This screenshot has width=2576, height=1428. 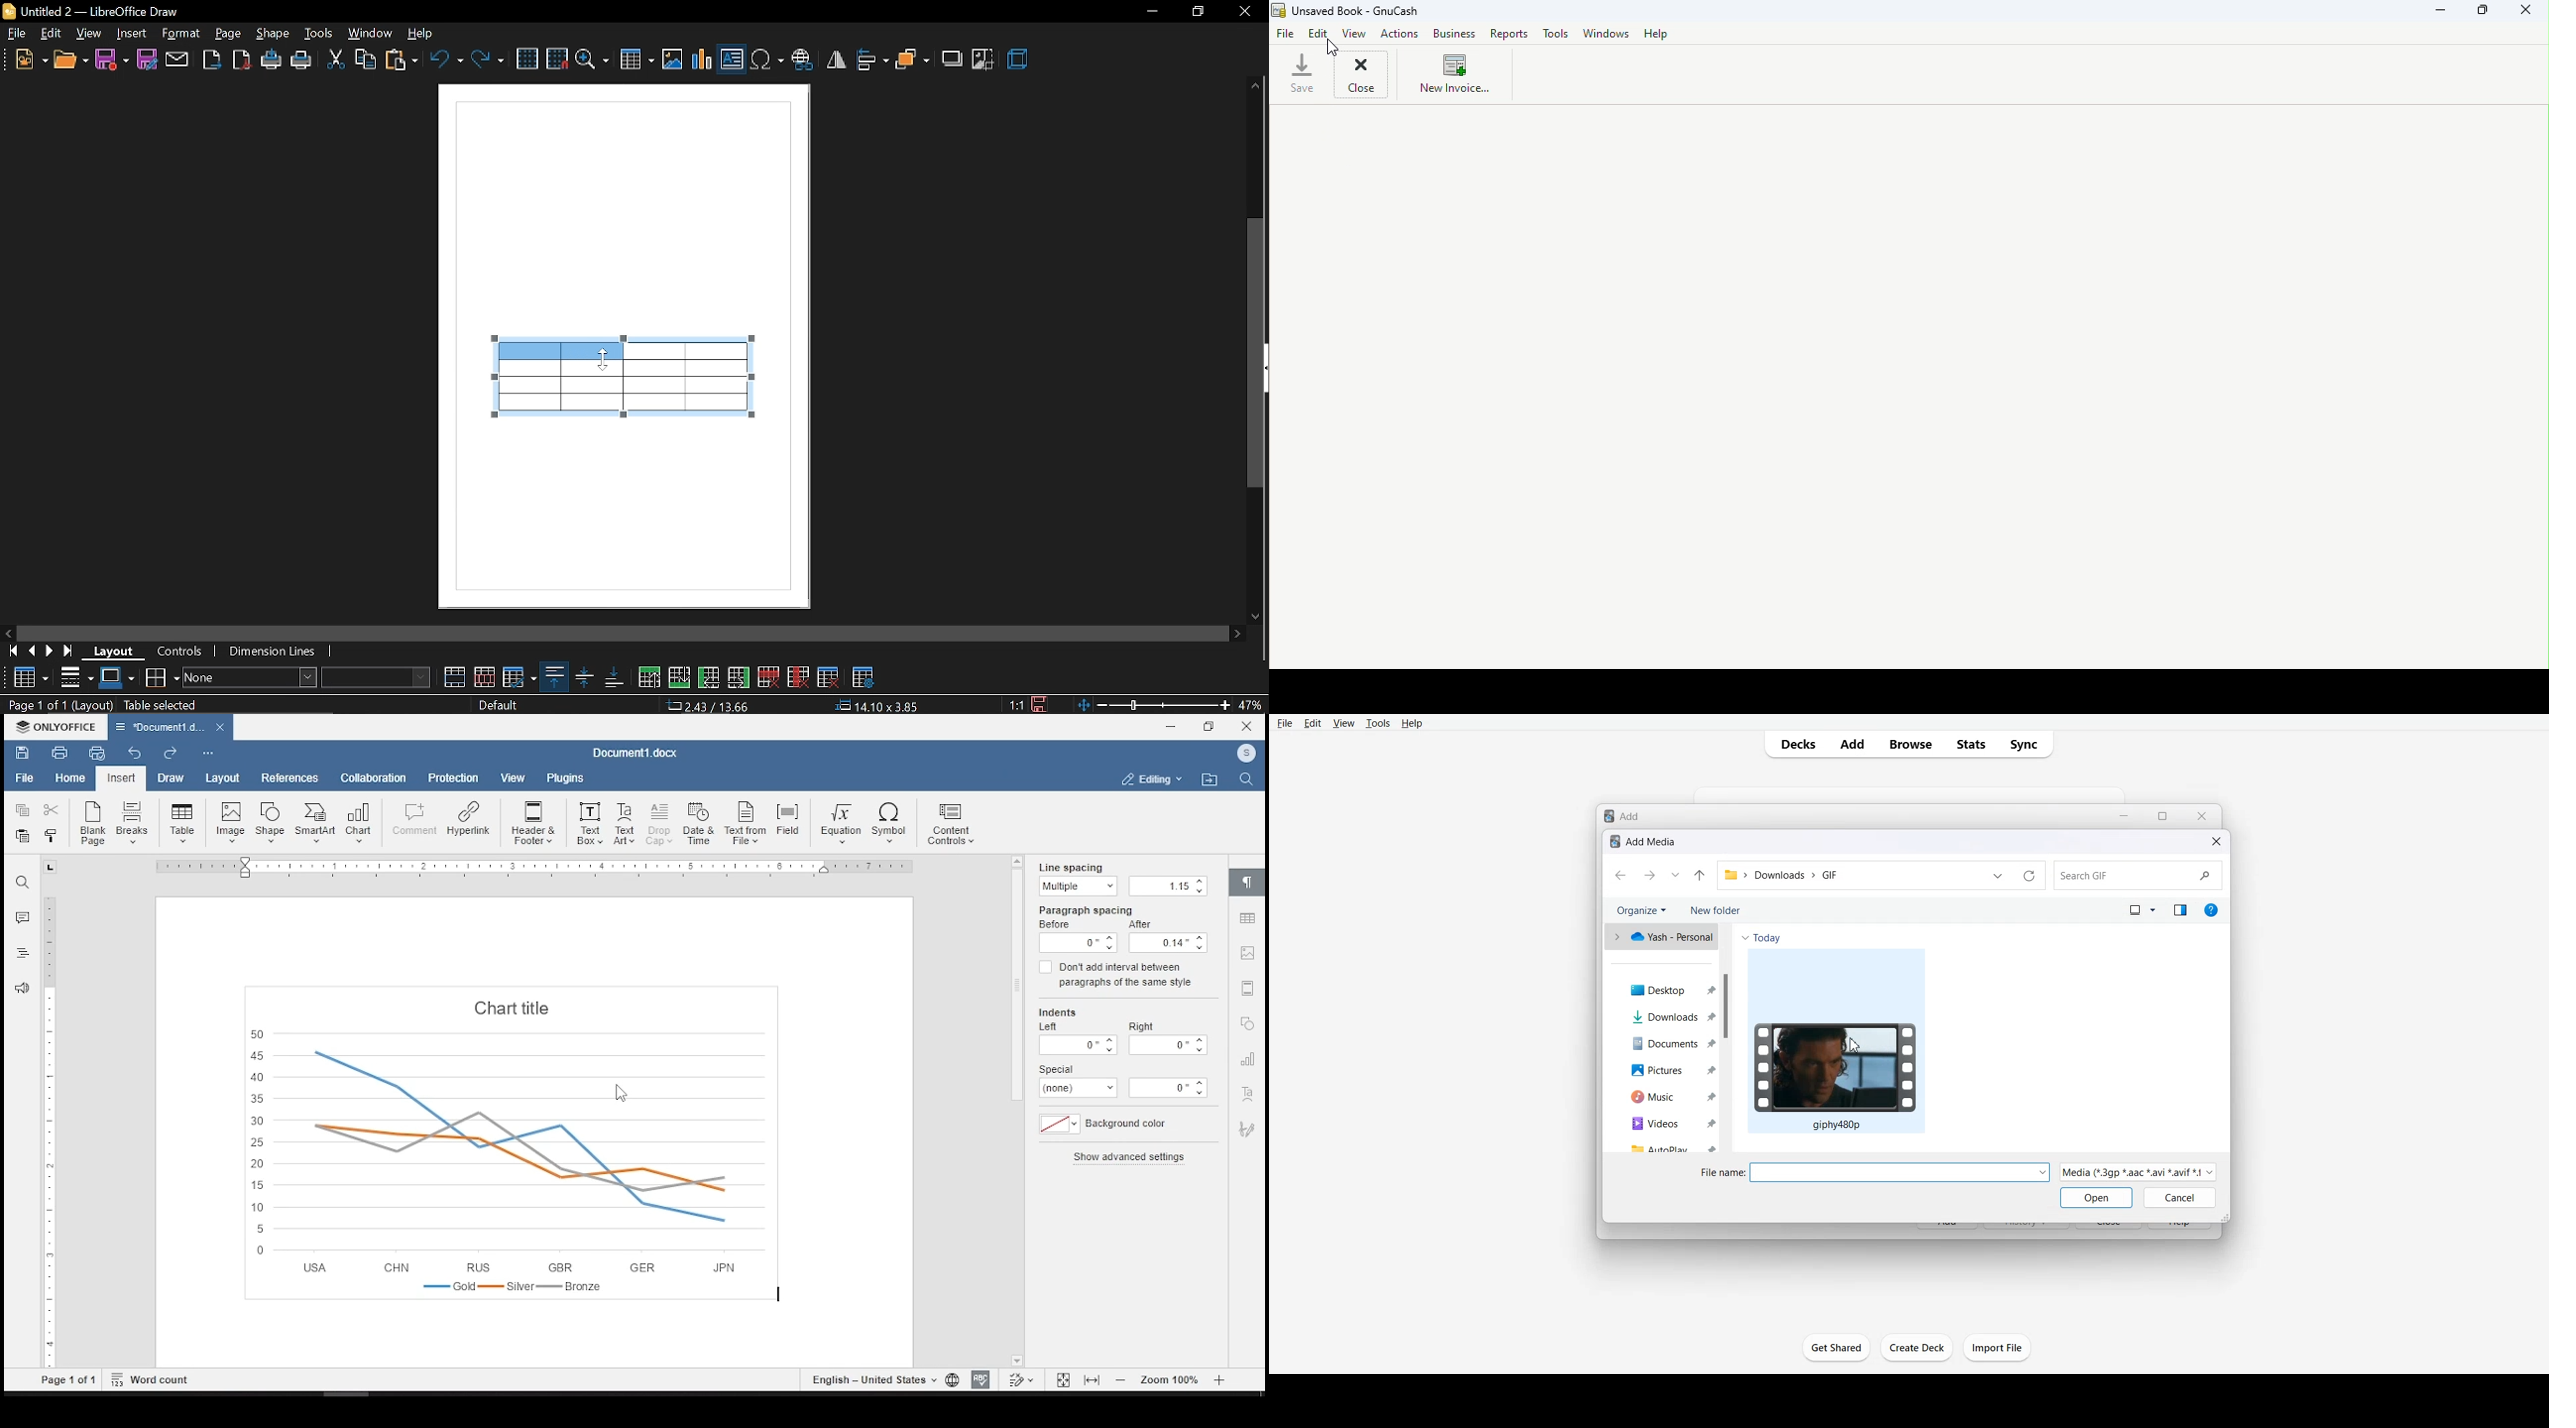 I want to click on insert image, so click(x=671, y=58).